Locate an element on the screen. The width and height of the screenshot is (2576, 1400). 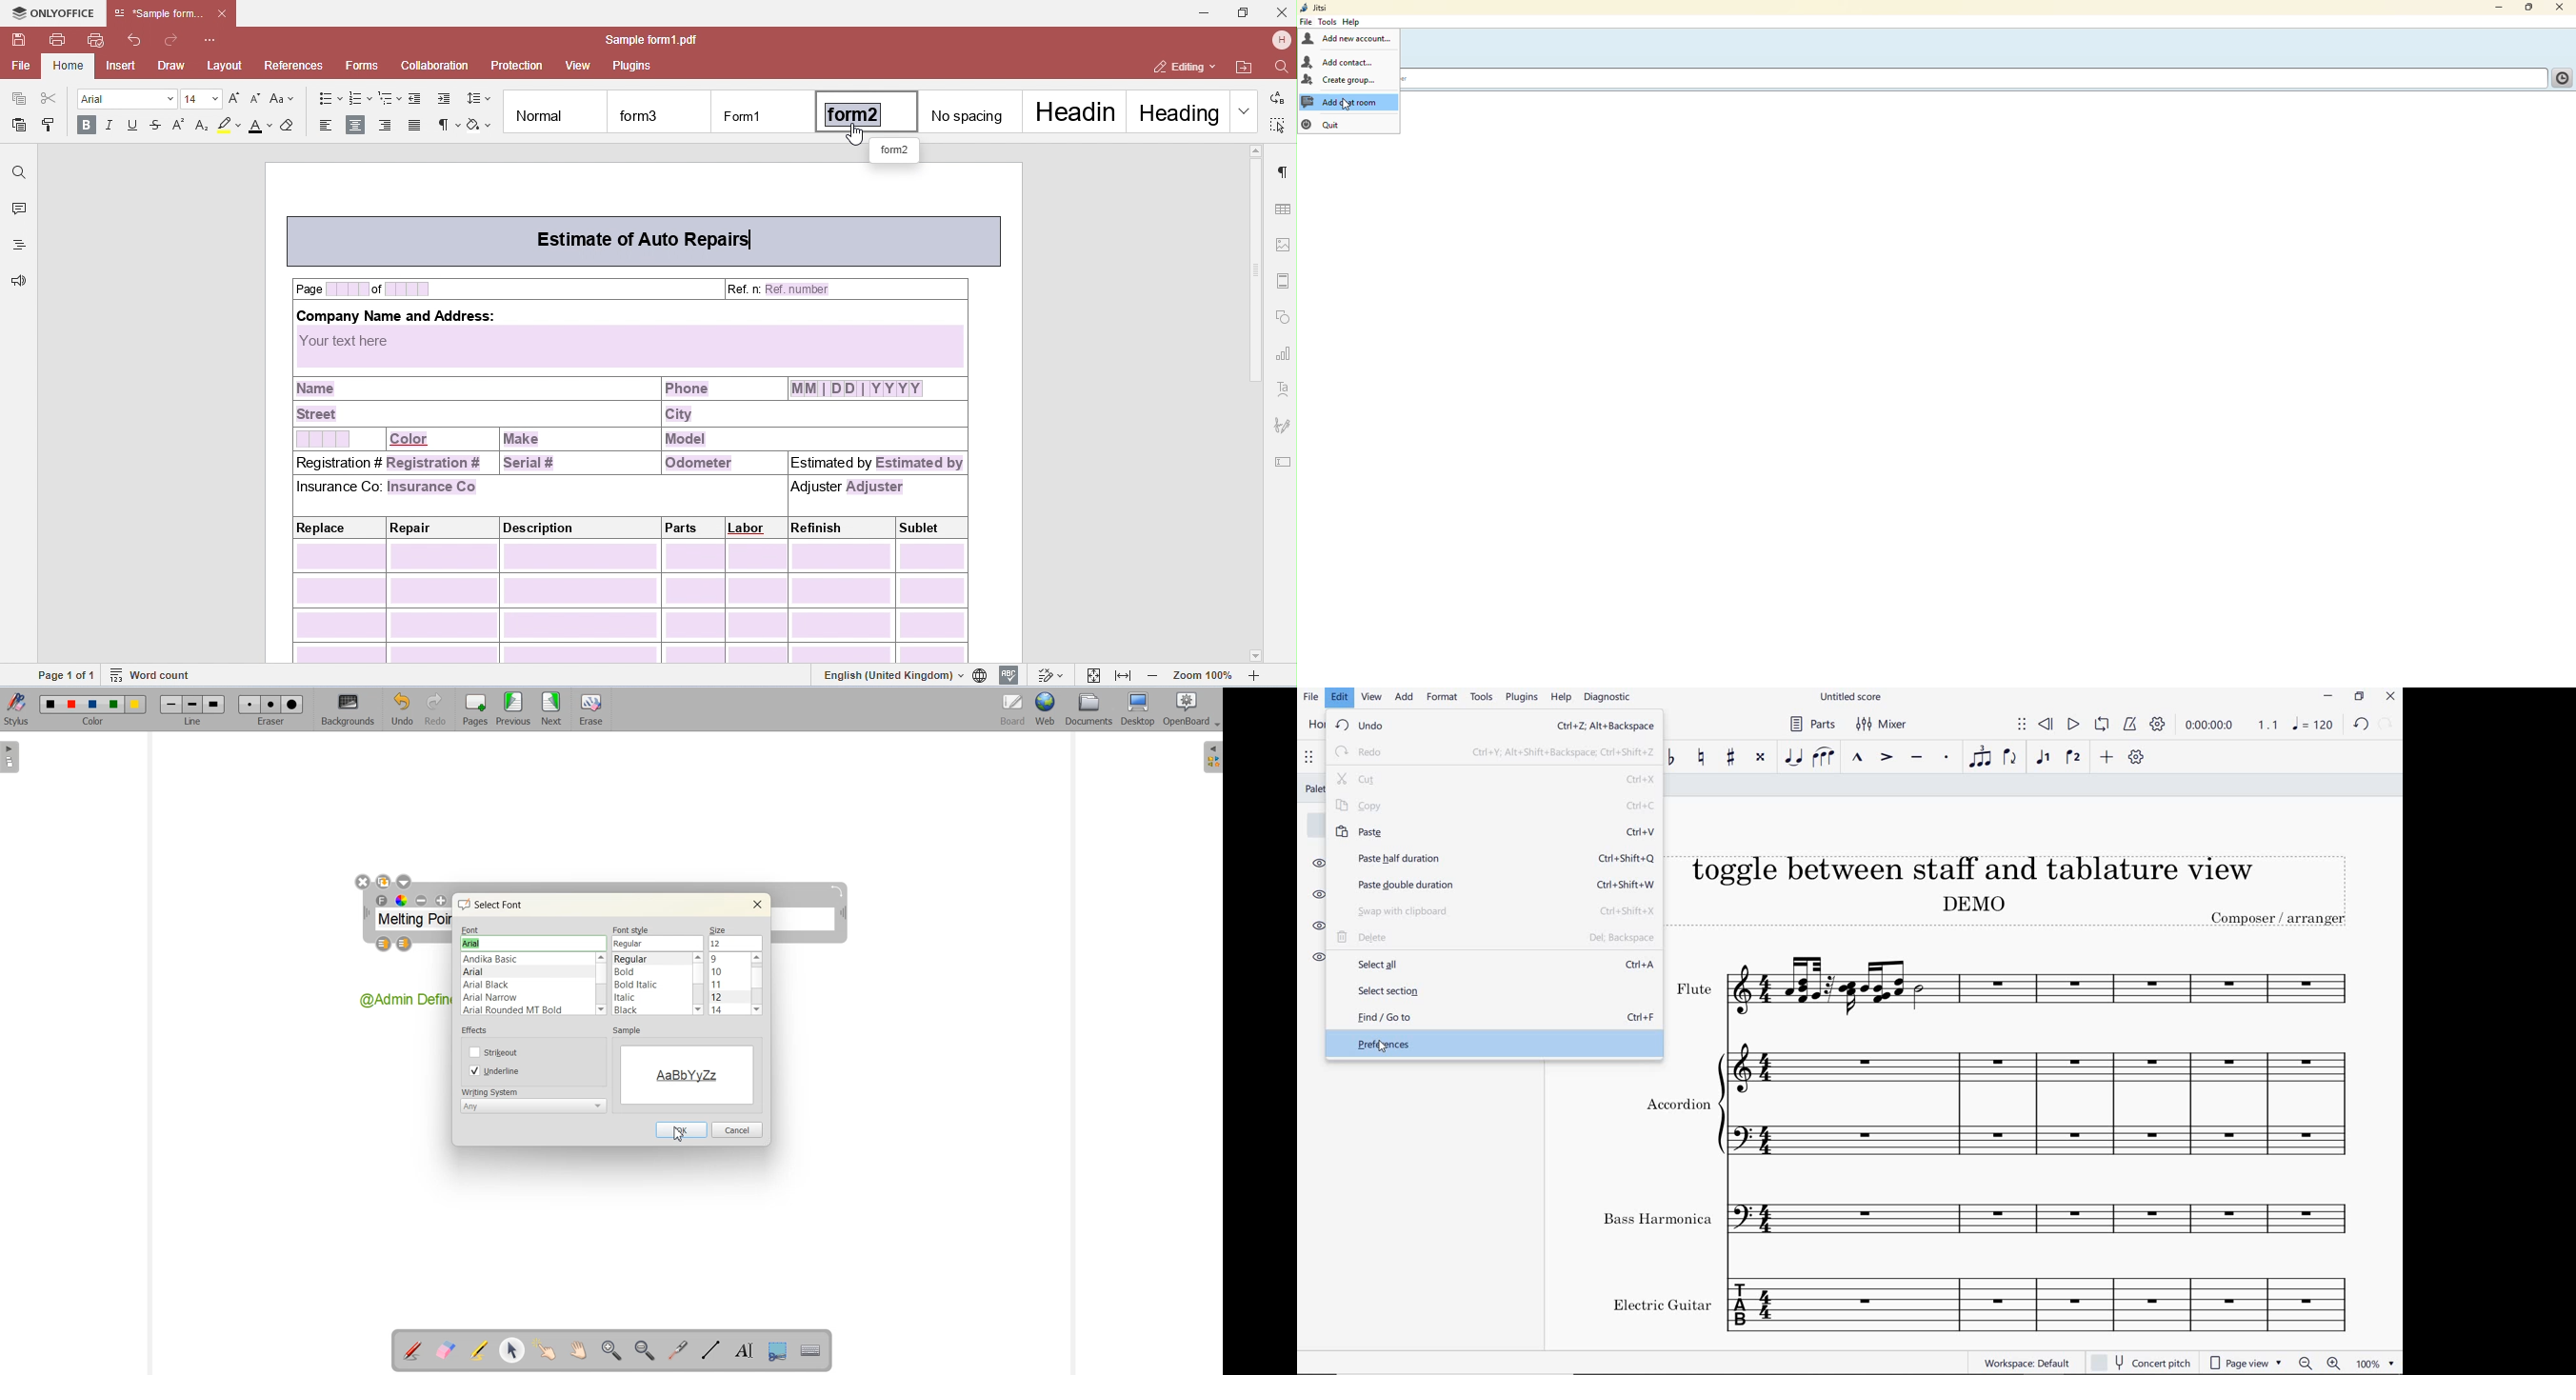
MINIMIZE is located at coordinates (2330, 698).